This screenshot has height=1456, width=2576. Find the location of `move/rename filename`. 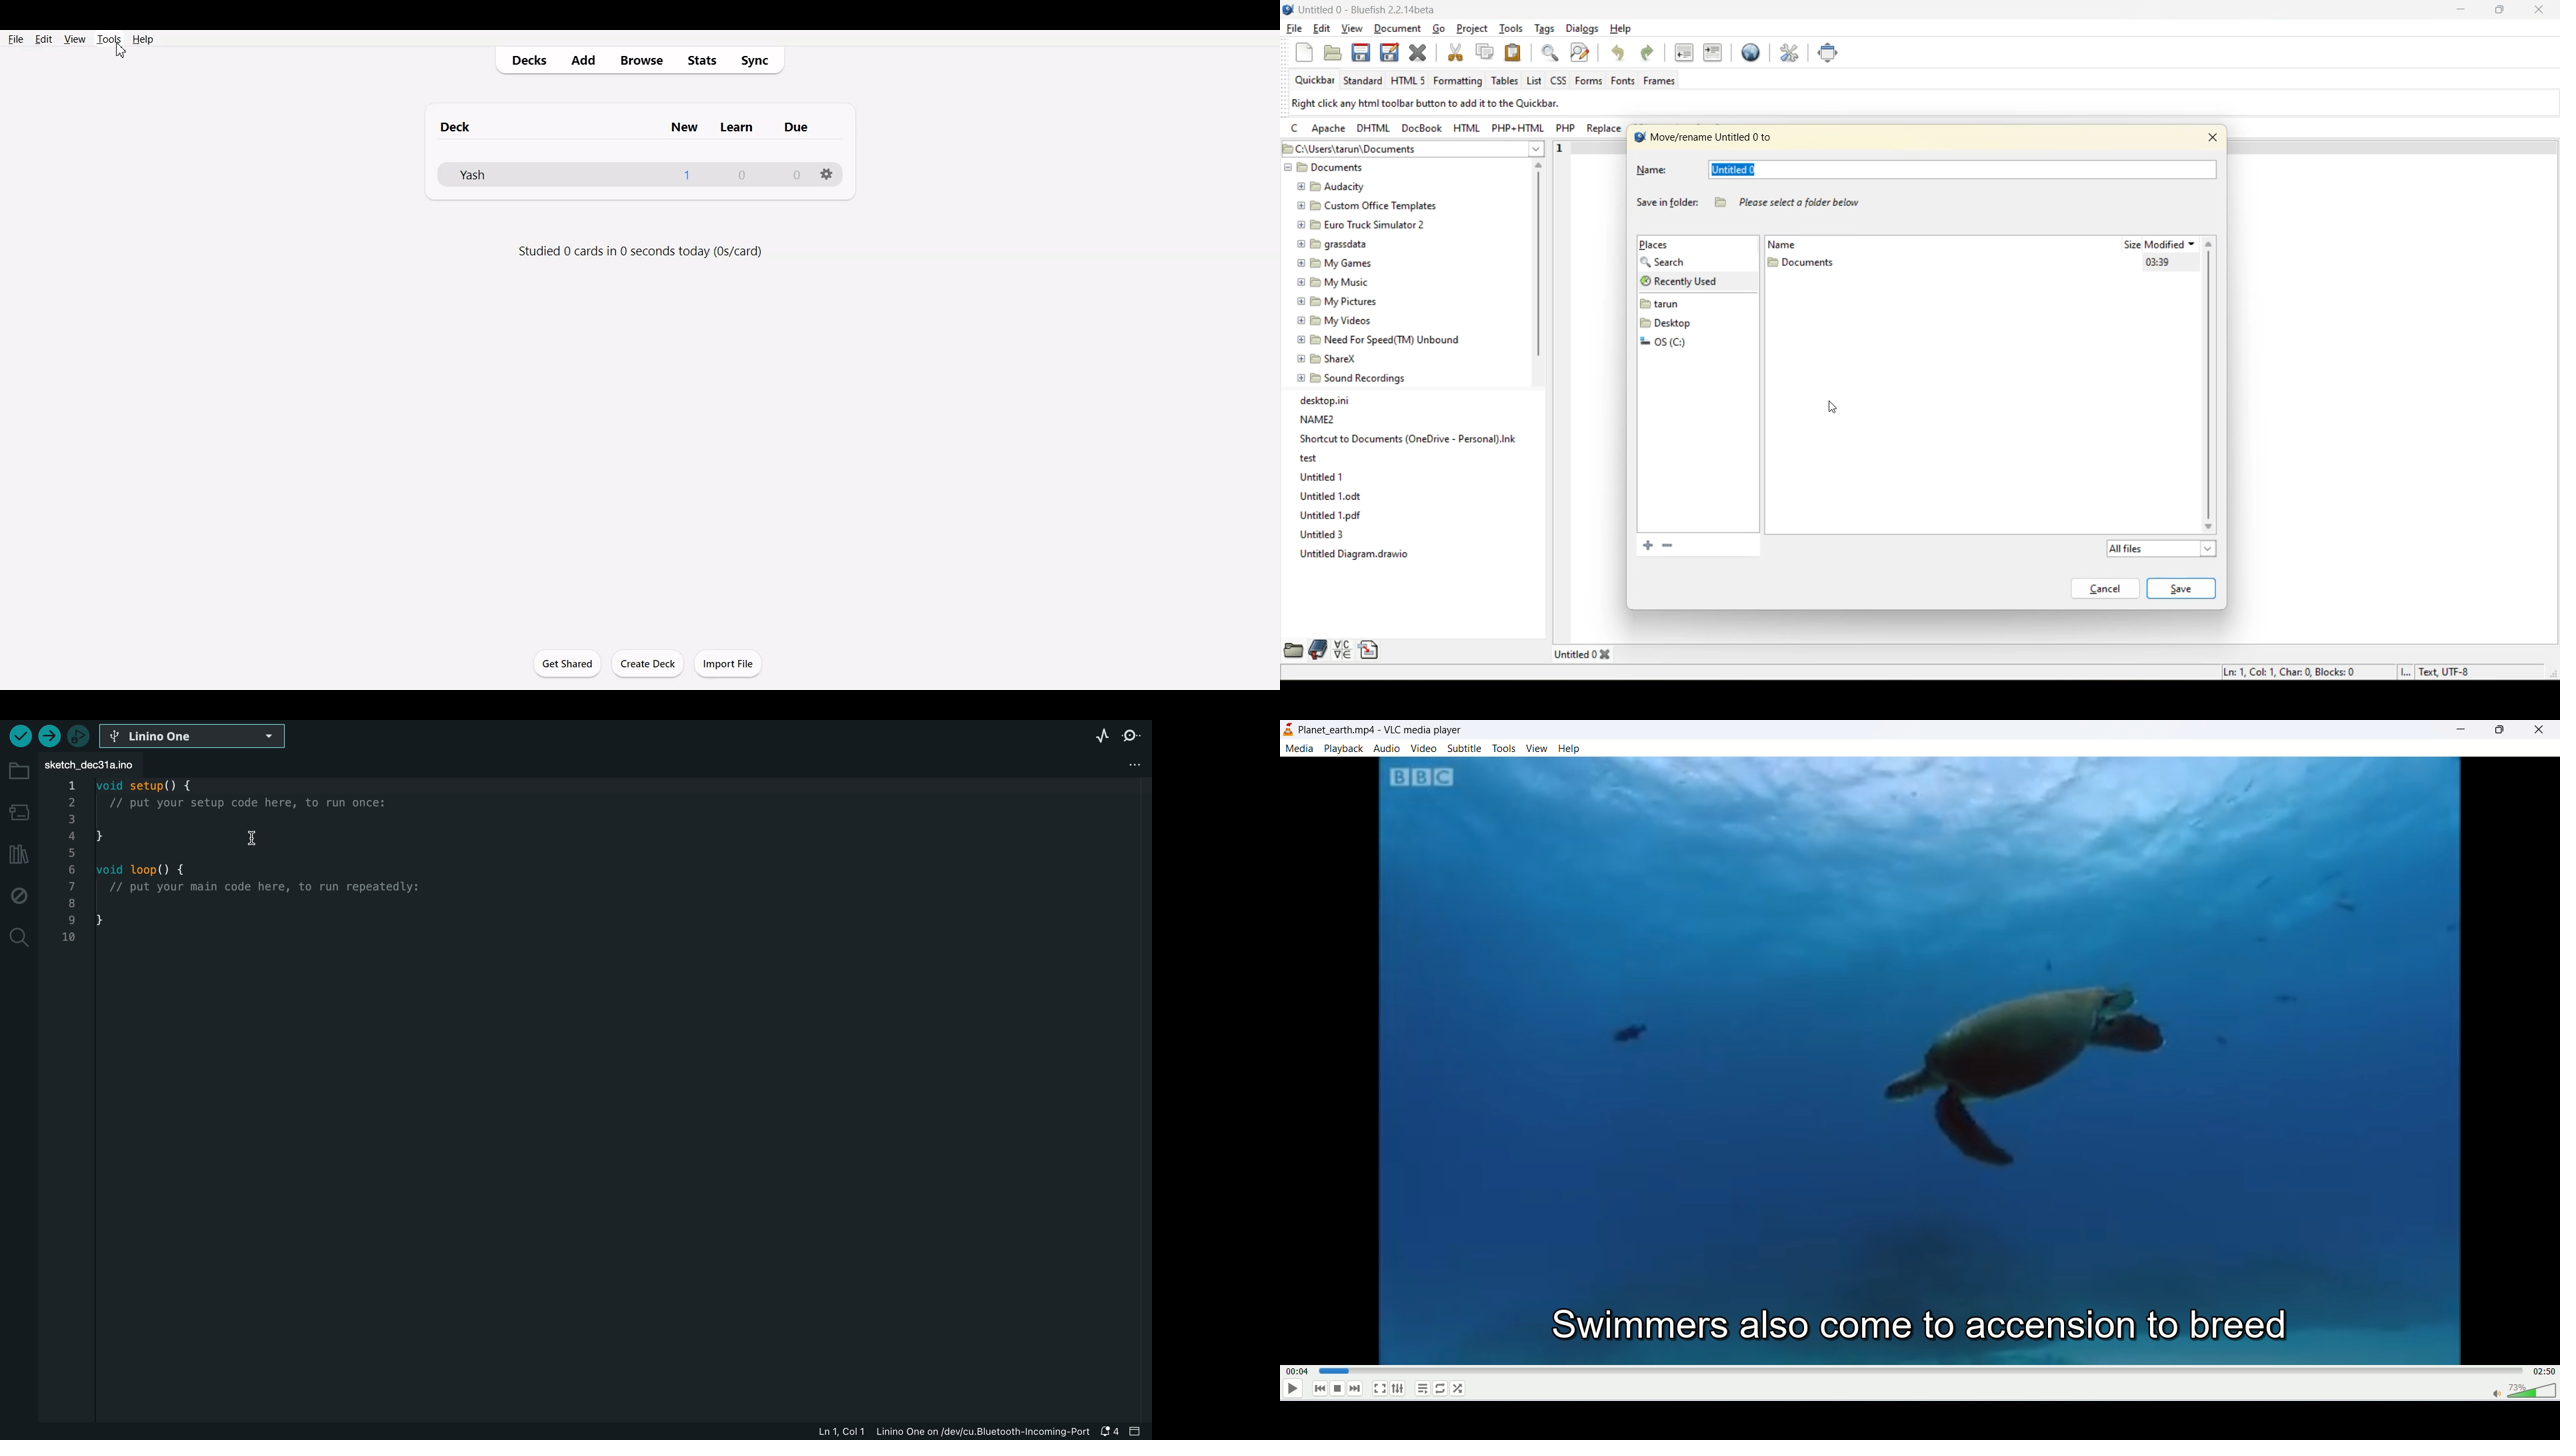

move/rename filename is located at coordinates (1714, 139).